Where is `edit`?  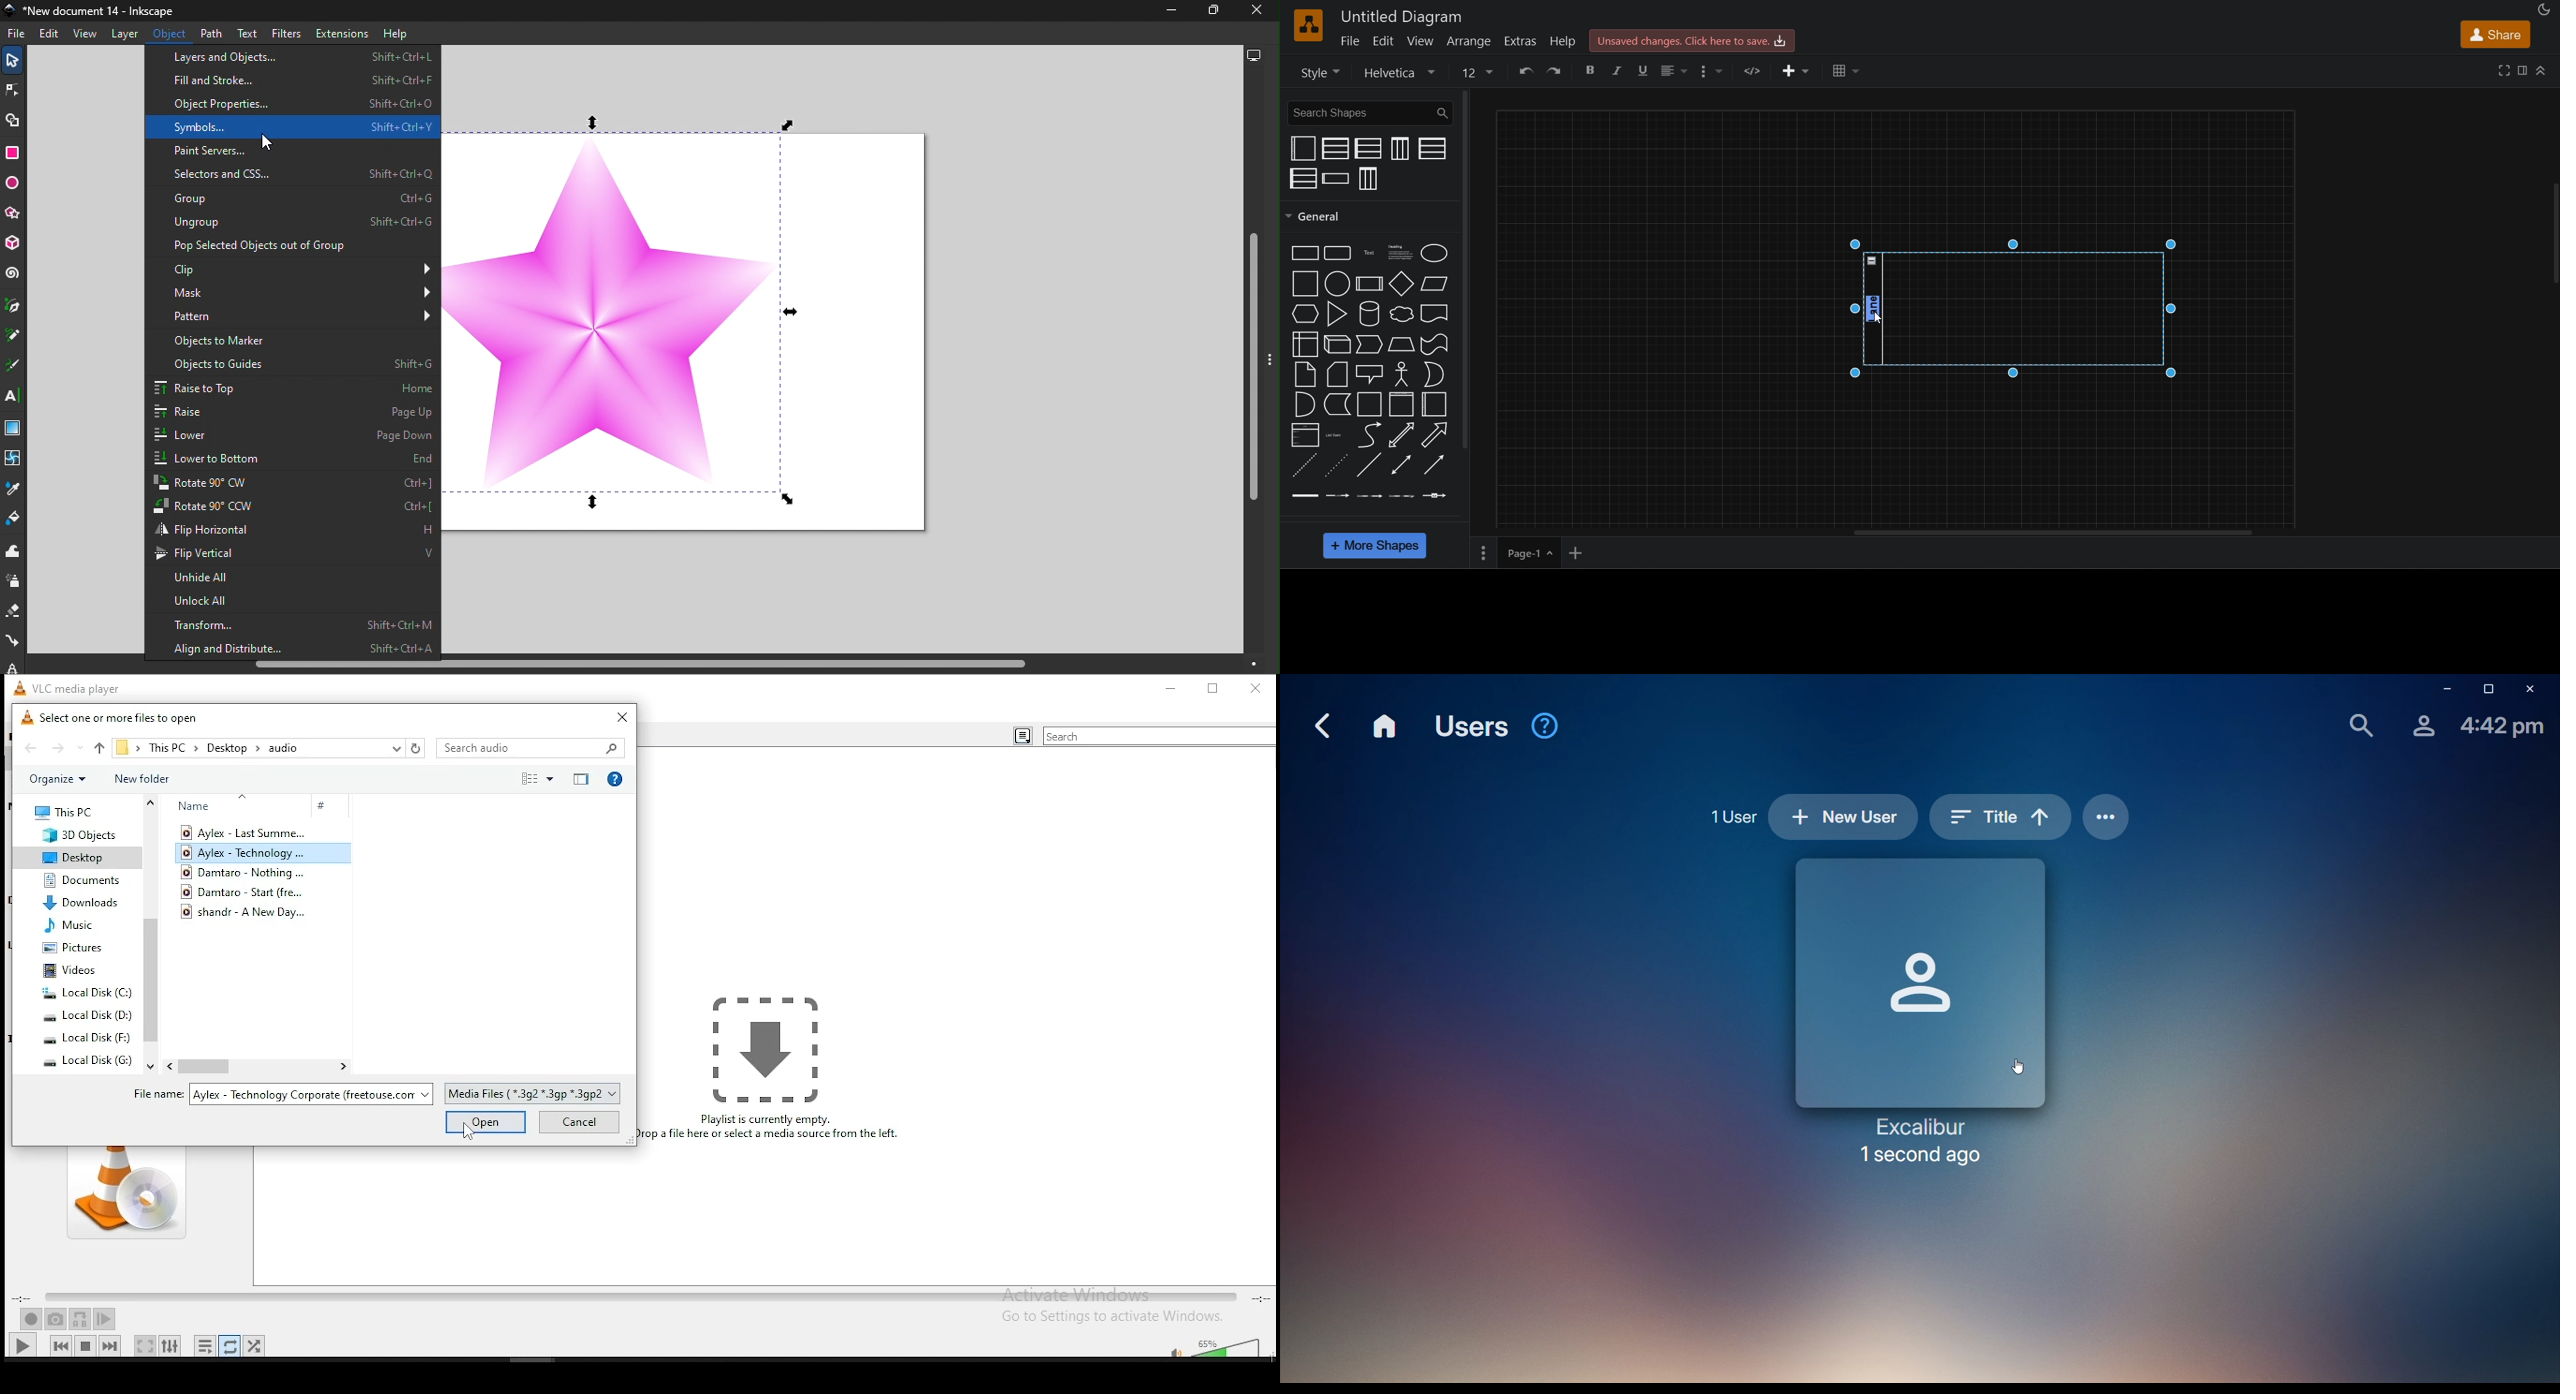 edit is located at coordinates (1382, 41).